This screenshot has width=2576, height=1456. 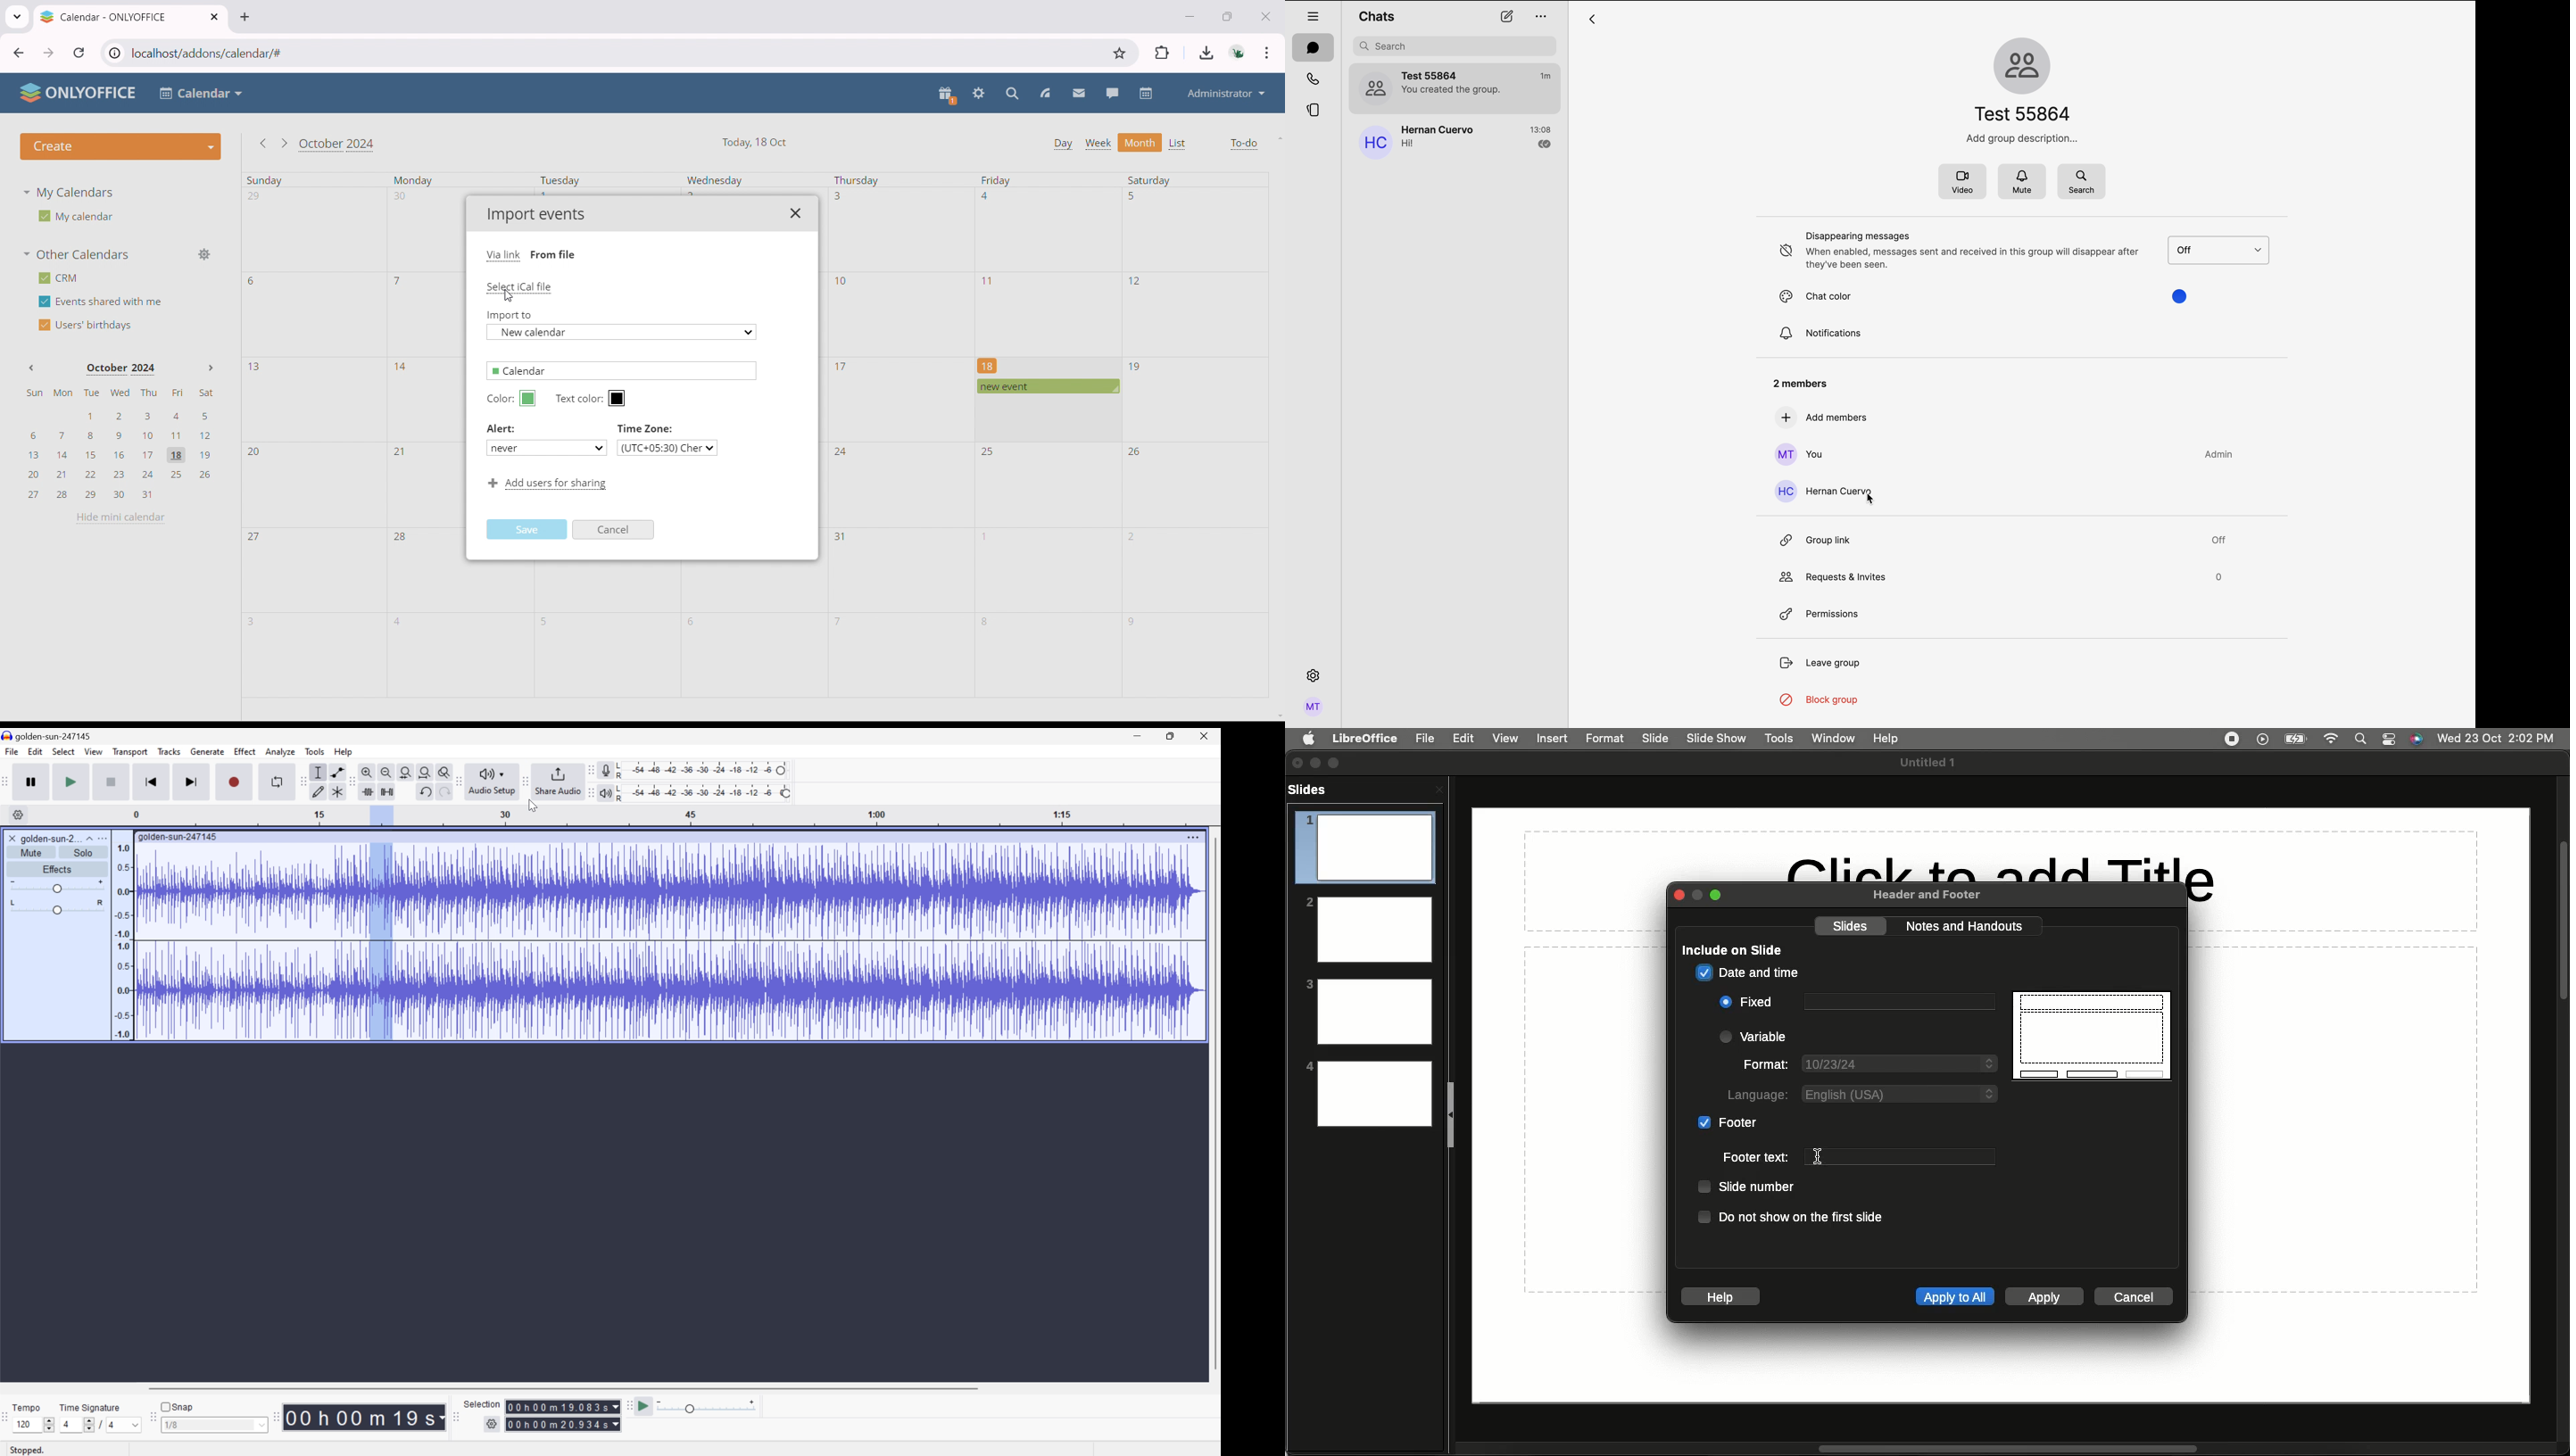 I want to click on Undo, so click(x=424, y=790).